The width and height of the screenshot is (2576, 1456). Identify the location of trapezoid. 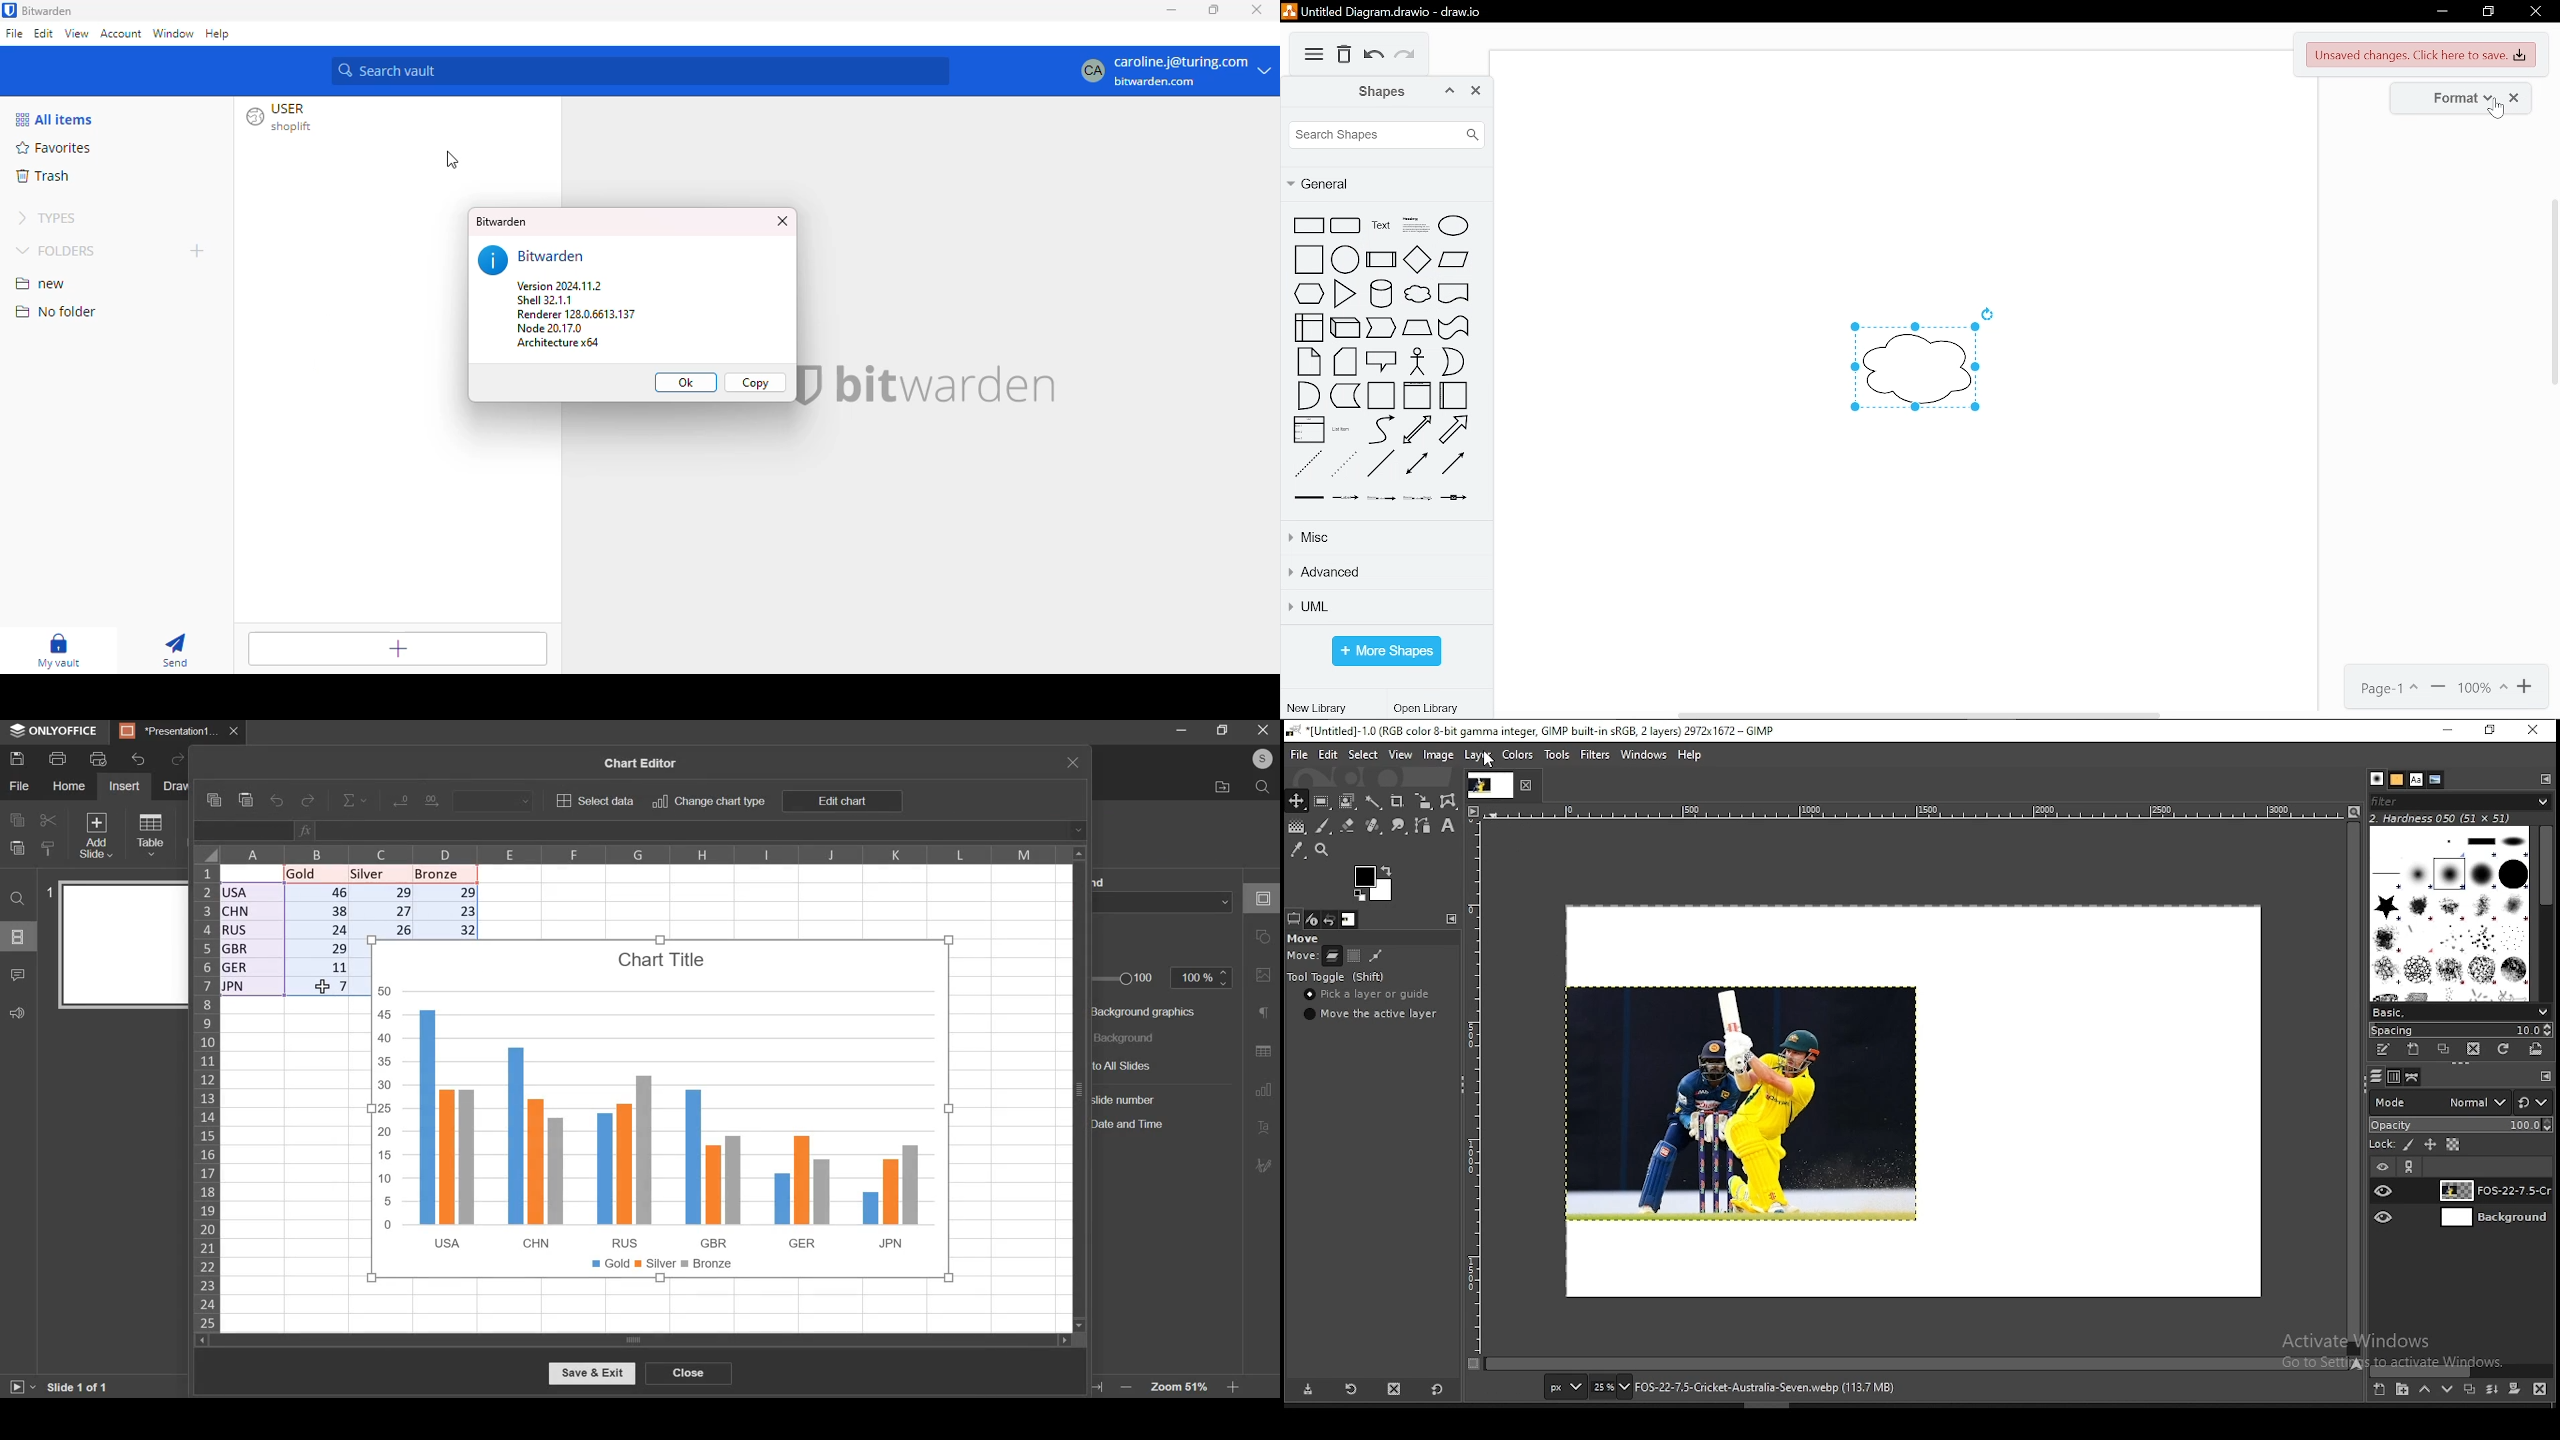
(1418, 328).